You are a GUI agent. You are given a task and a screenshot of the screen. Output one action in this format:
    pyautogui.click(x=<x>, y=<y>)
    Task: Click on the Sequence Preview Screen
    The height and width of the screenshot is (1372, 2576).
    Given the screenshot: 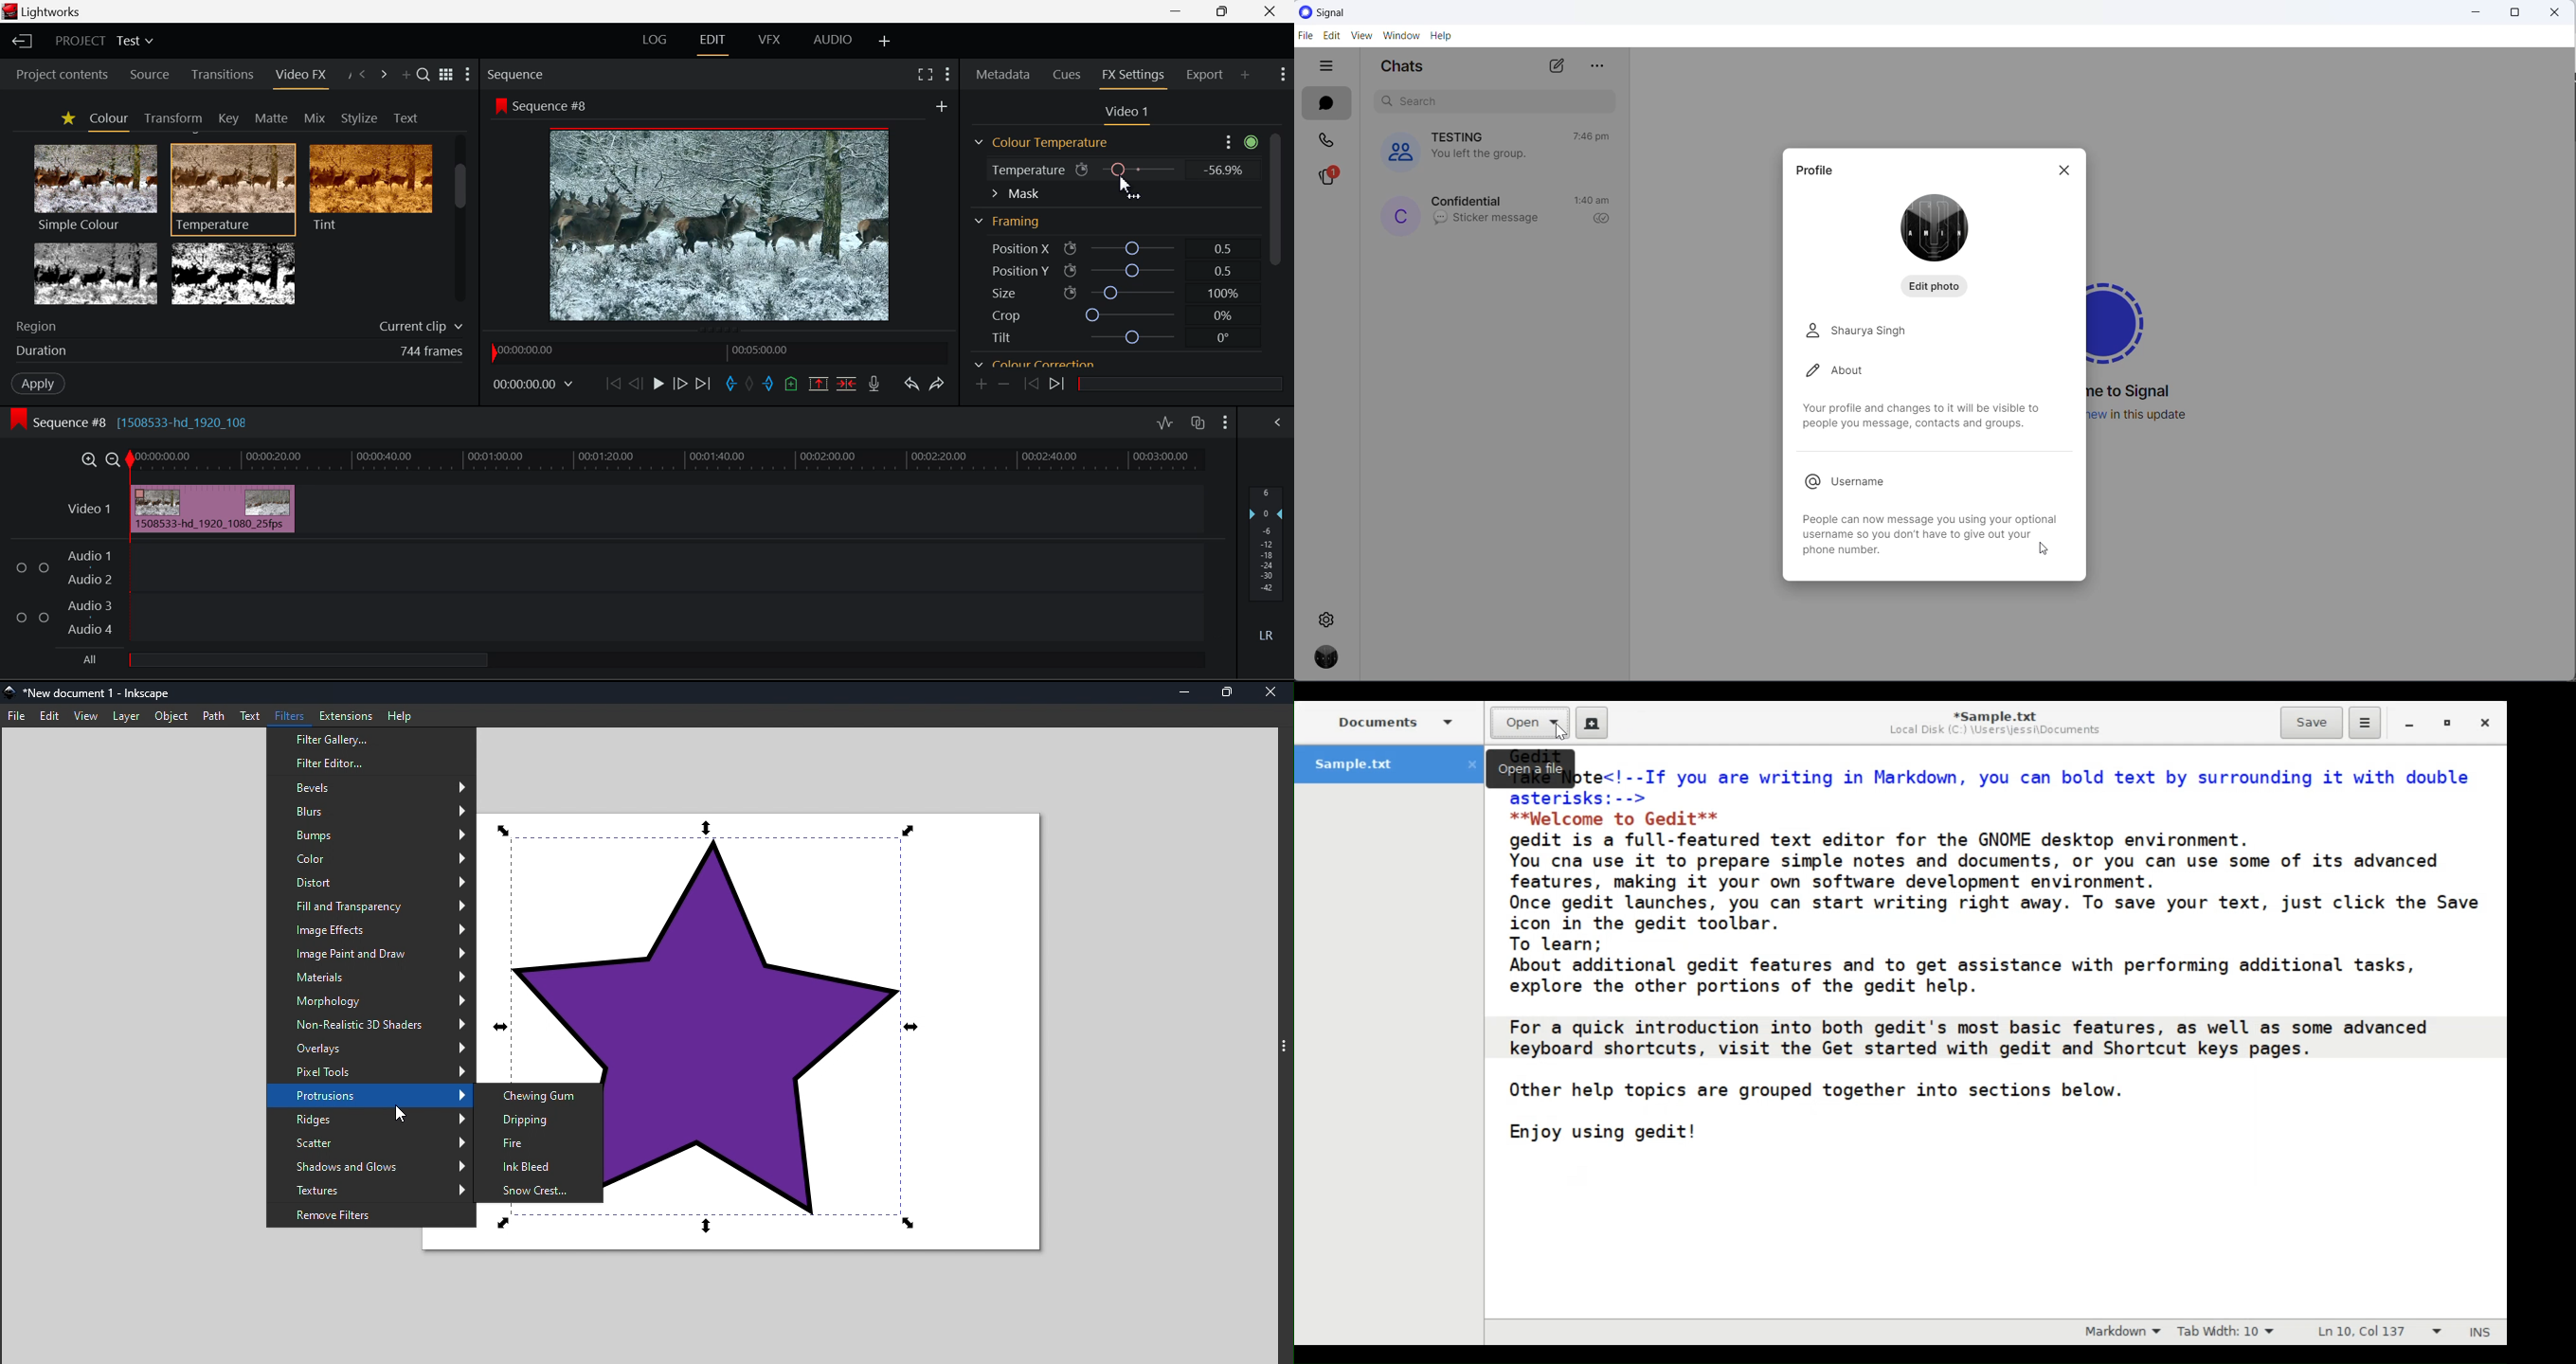 What is the action you would take?
    pyautogui.click(x=723, y=223)
    